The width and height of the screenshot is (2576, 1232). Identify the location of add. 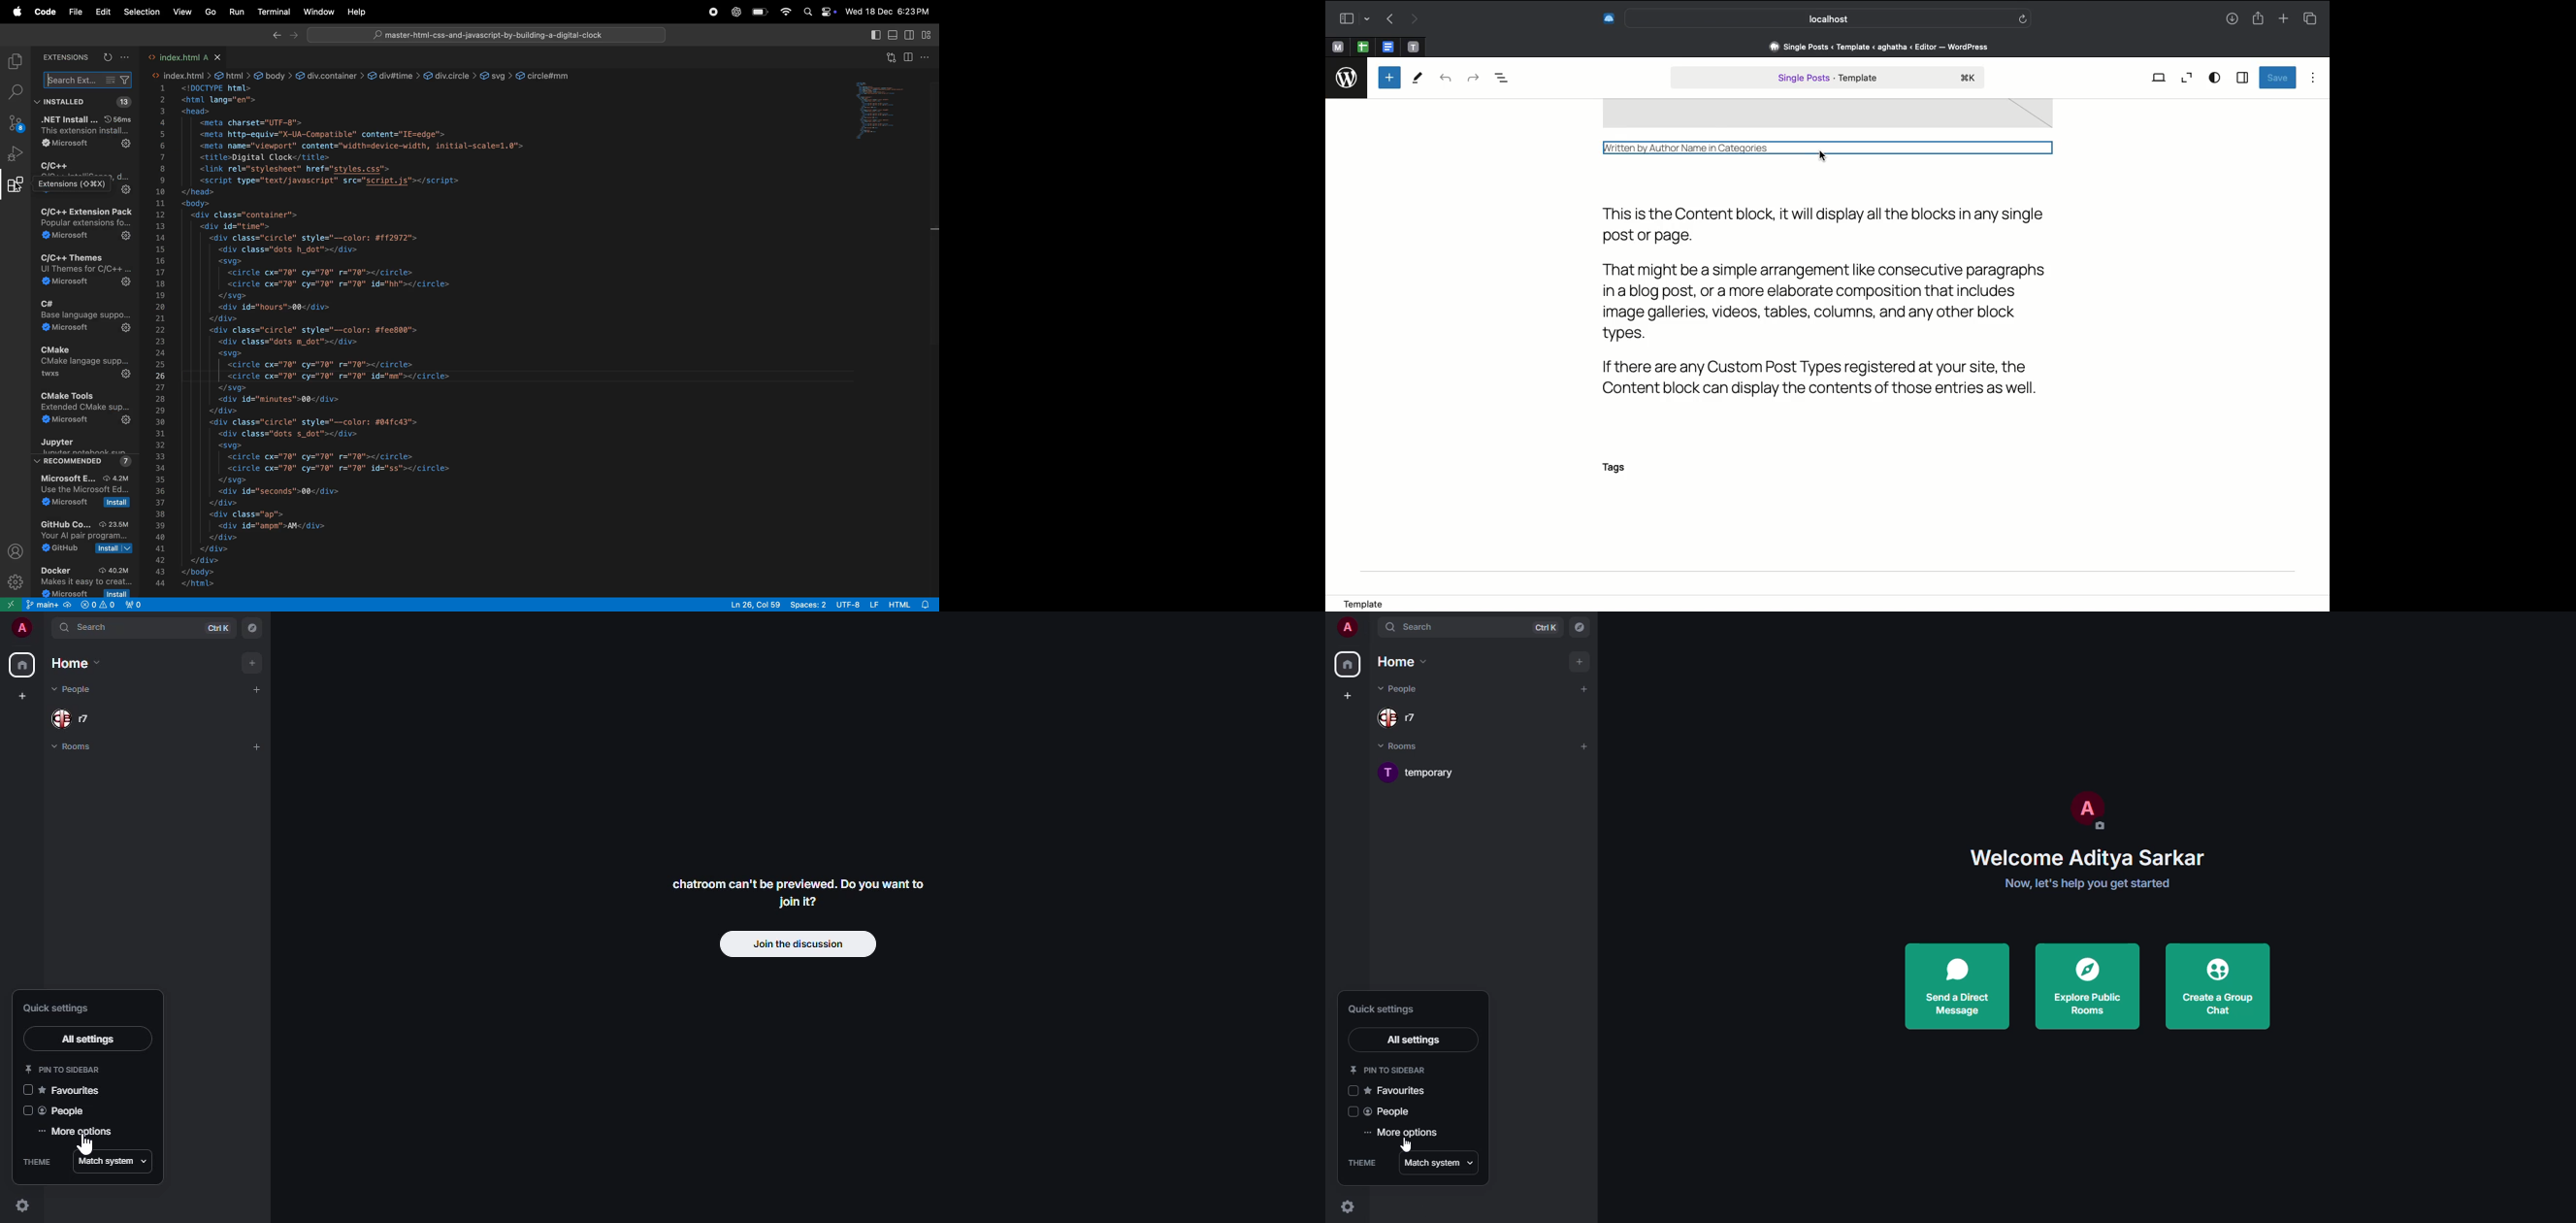
(259, 690).